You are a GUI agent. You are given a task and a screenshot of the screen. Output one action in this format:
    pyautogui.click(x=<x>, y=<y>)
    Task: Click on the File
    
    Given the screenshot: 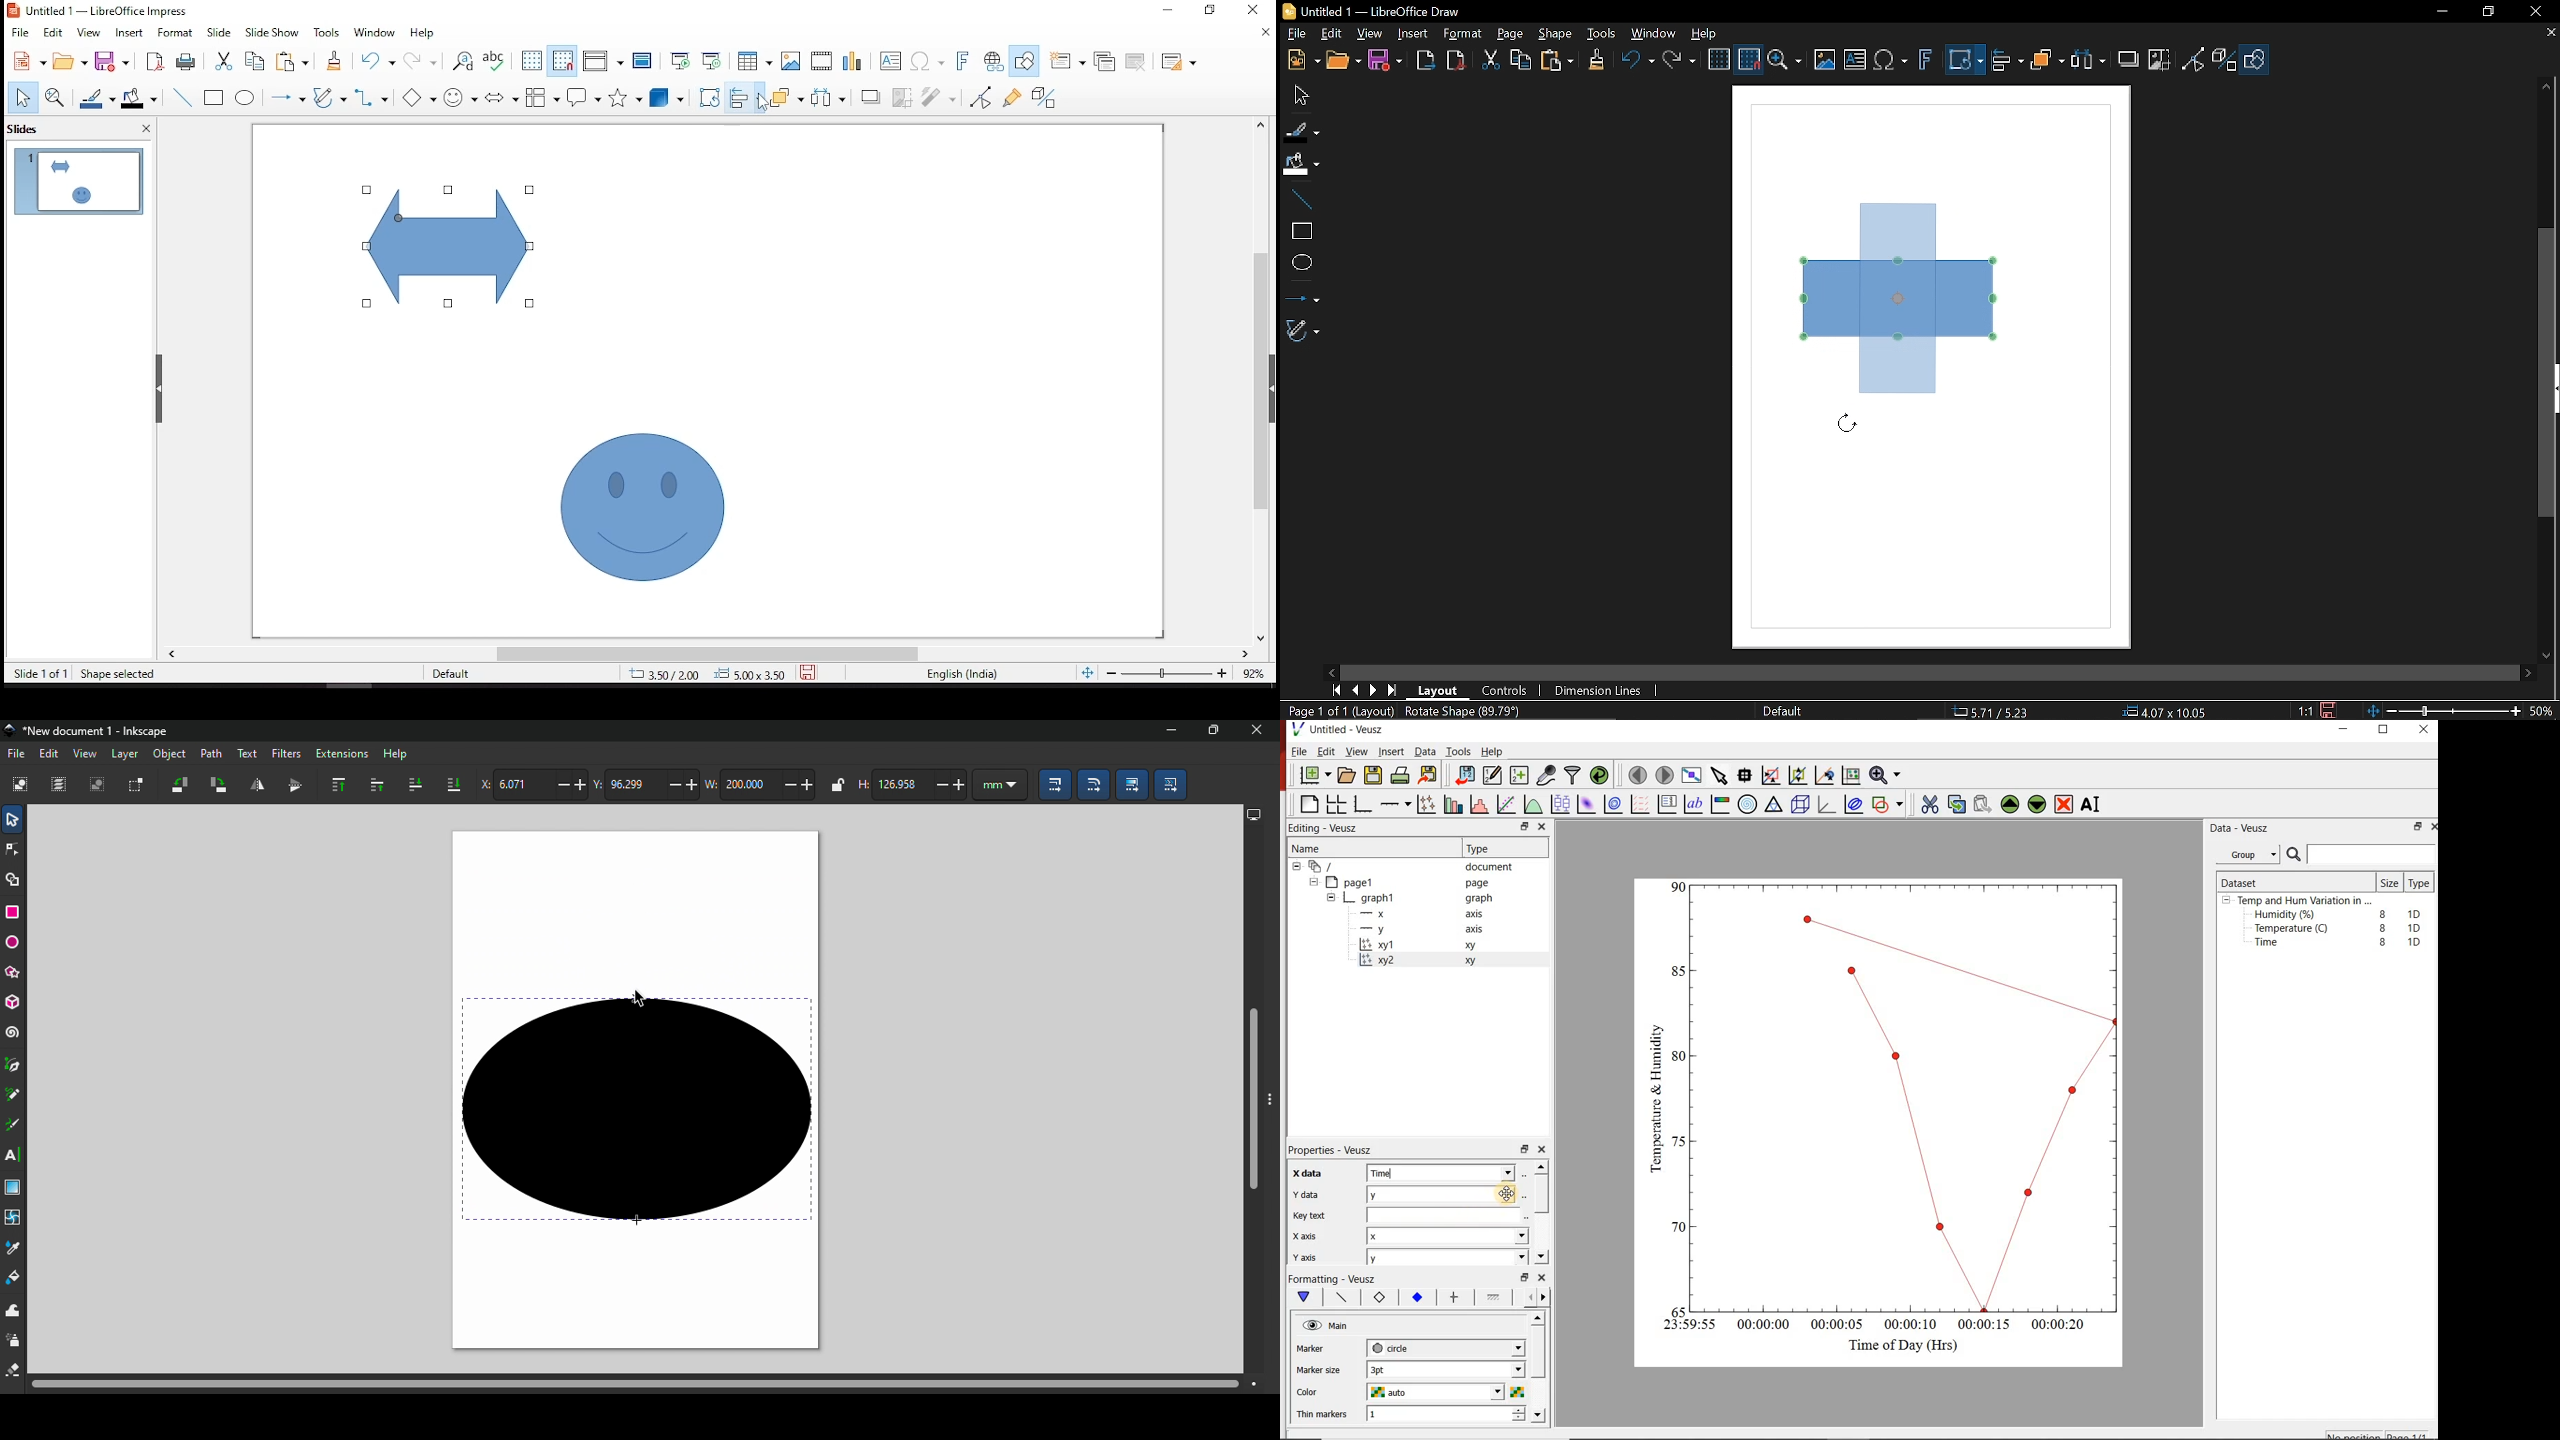 What is the action you would take?
    pyautogui.click(x=1296, y=34)
    